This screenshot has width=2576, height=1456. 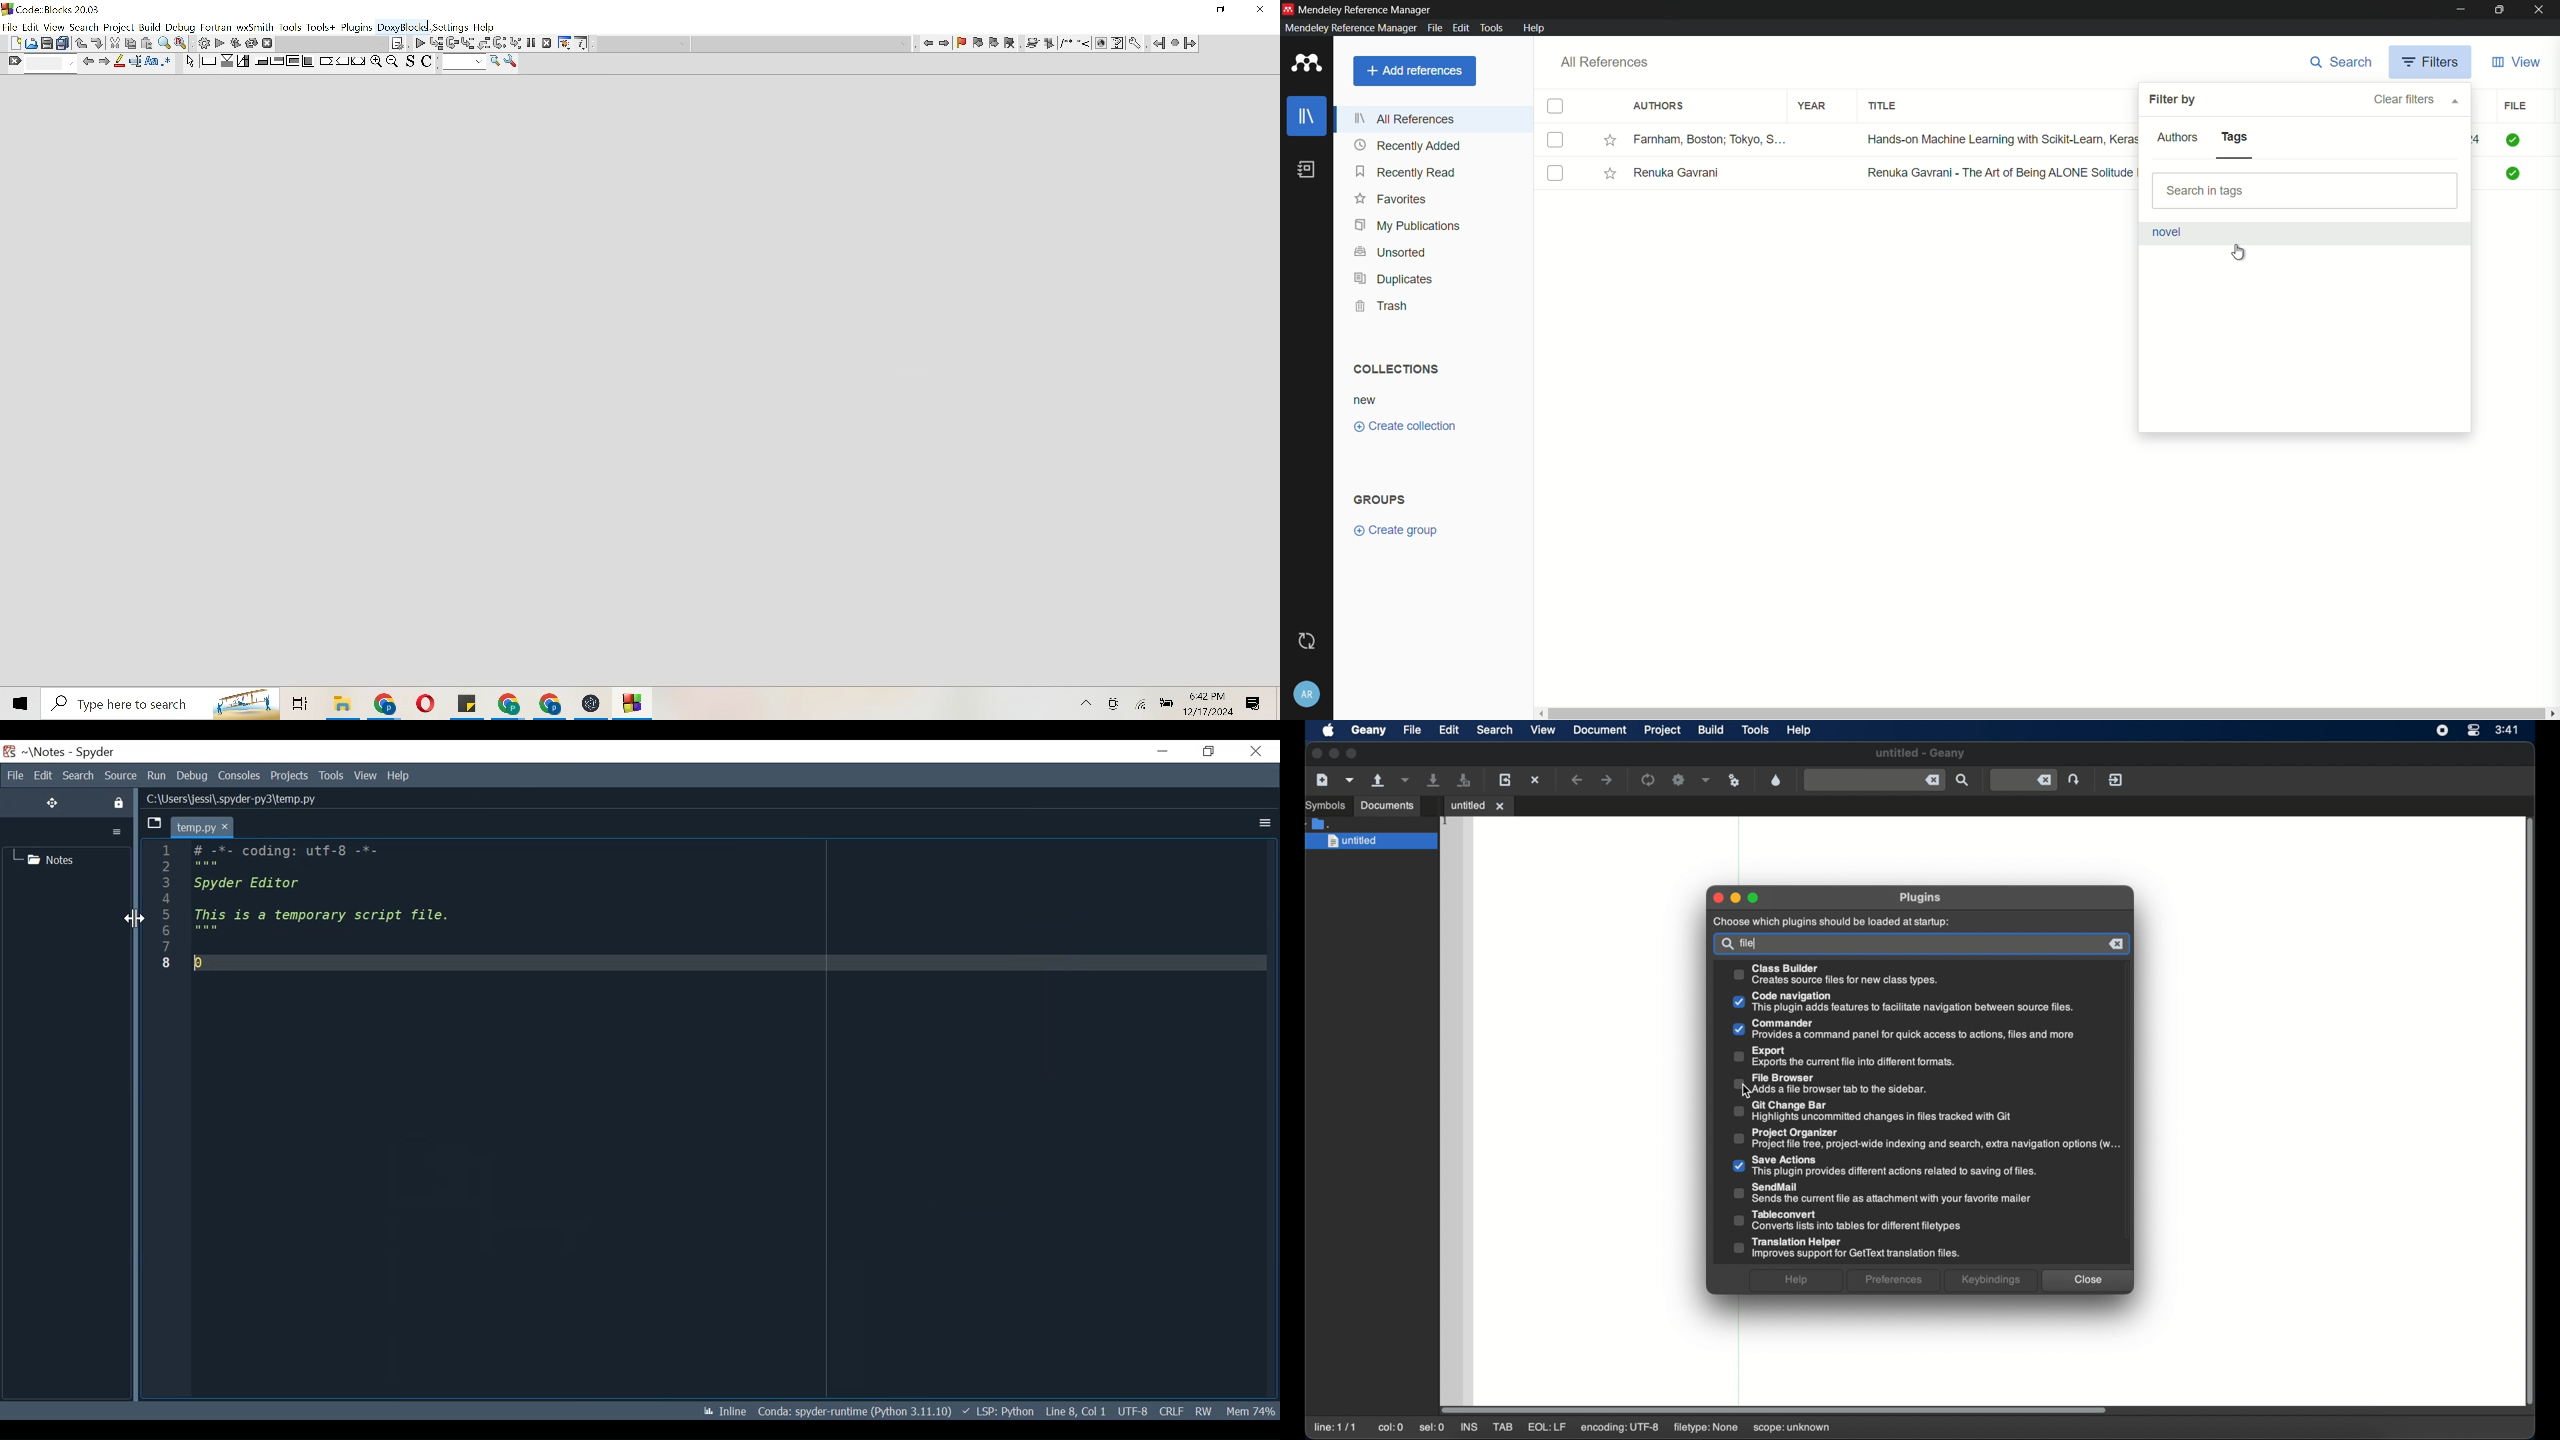 What do you see at coordinates (1307, 695) in the screenshot?
I see `account and settings` at bounding box center [1307, 695].